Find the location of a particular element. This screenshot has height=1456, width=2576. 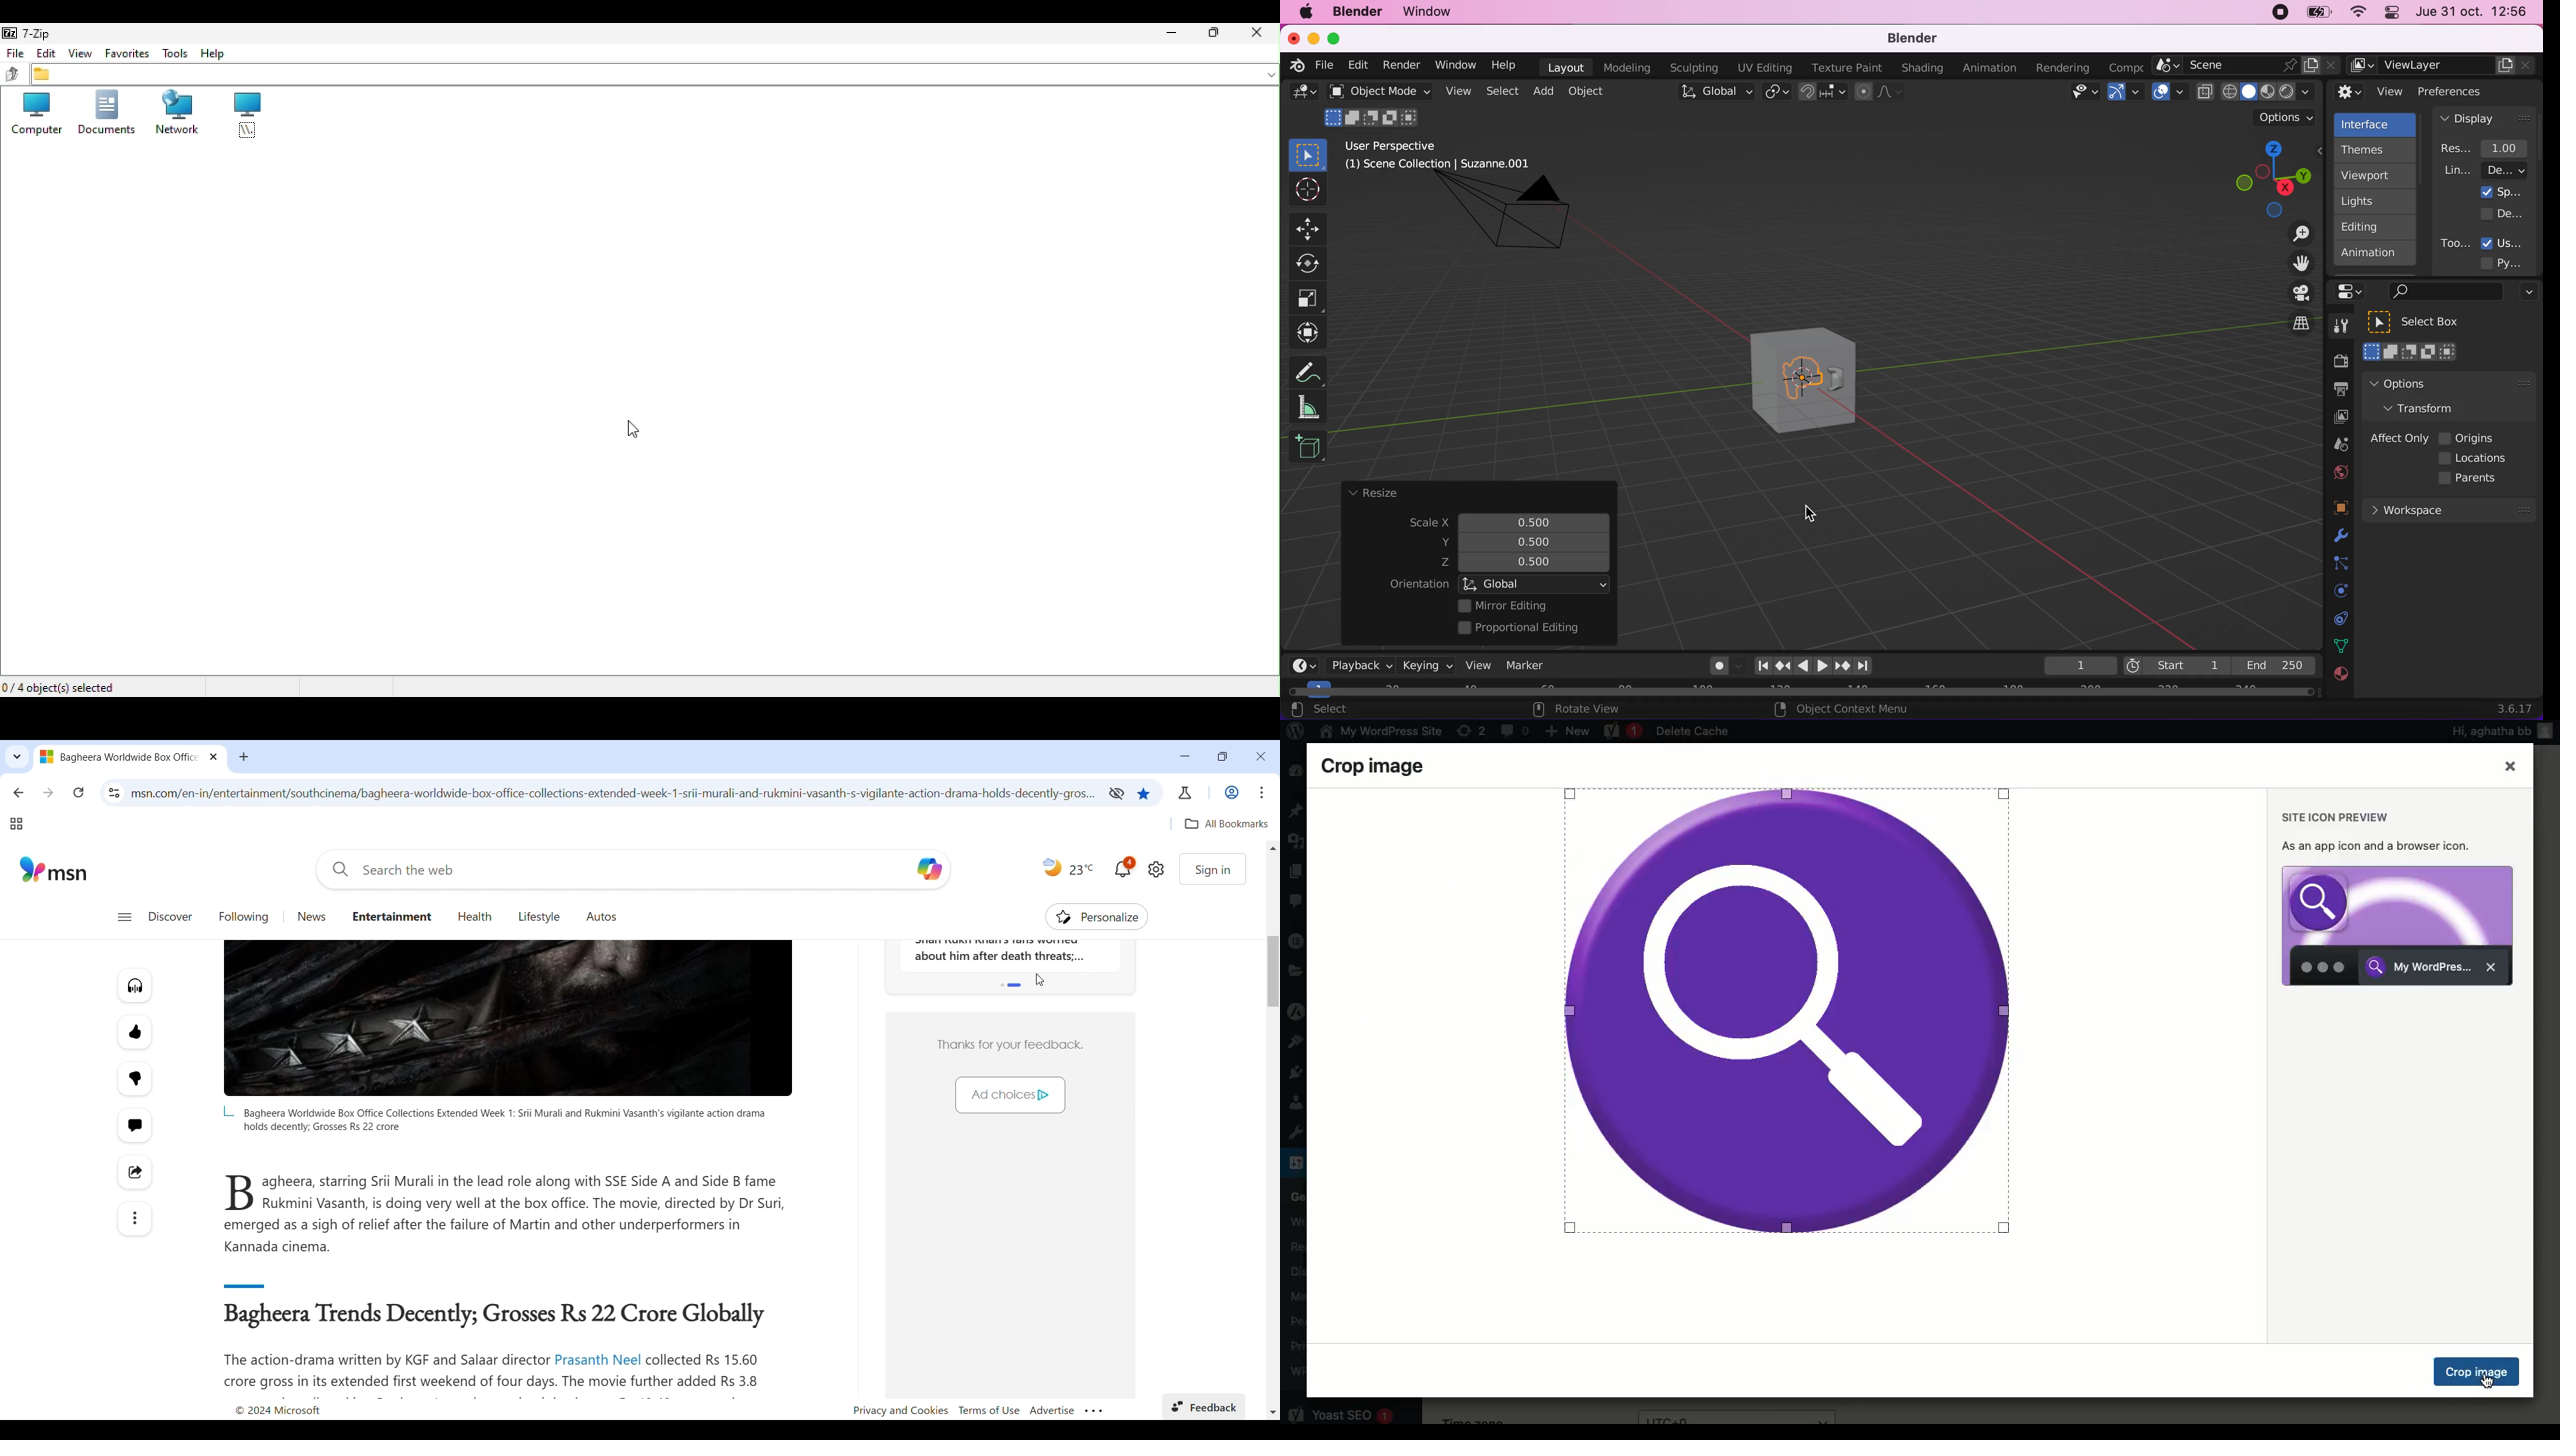

view is located at coordinates (2369, 92).